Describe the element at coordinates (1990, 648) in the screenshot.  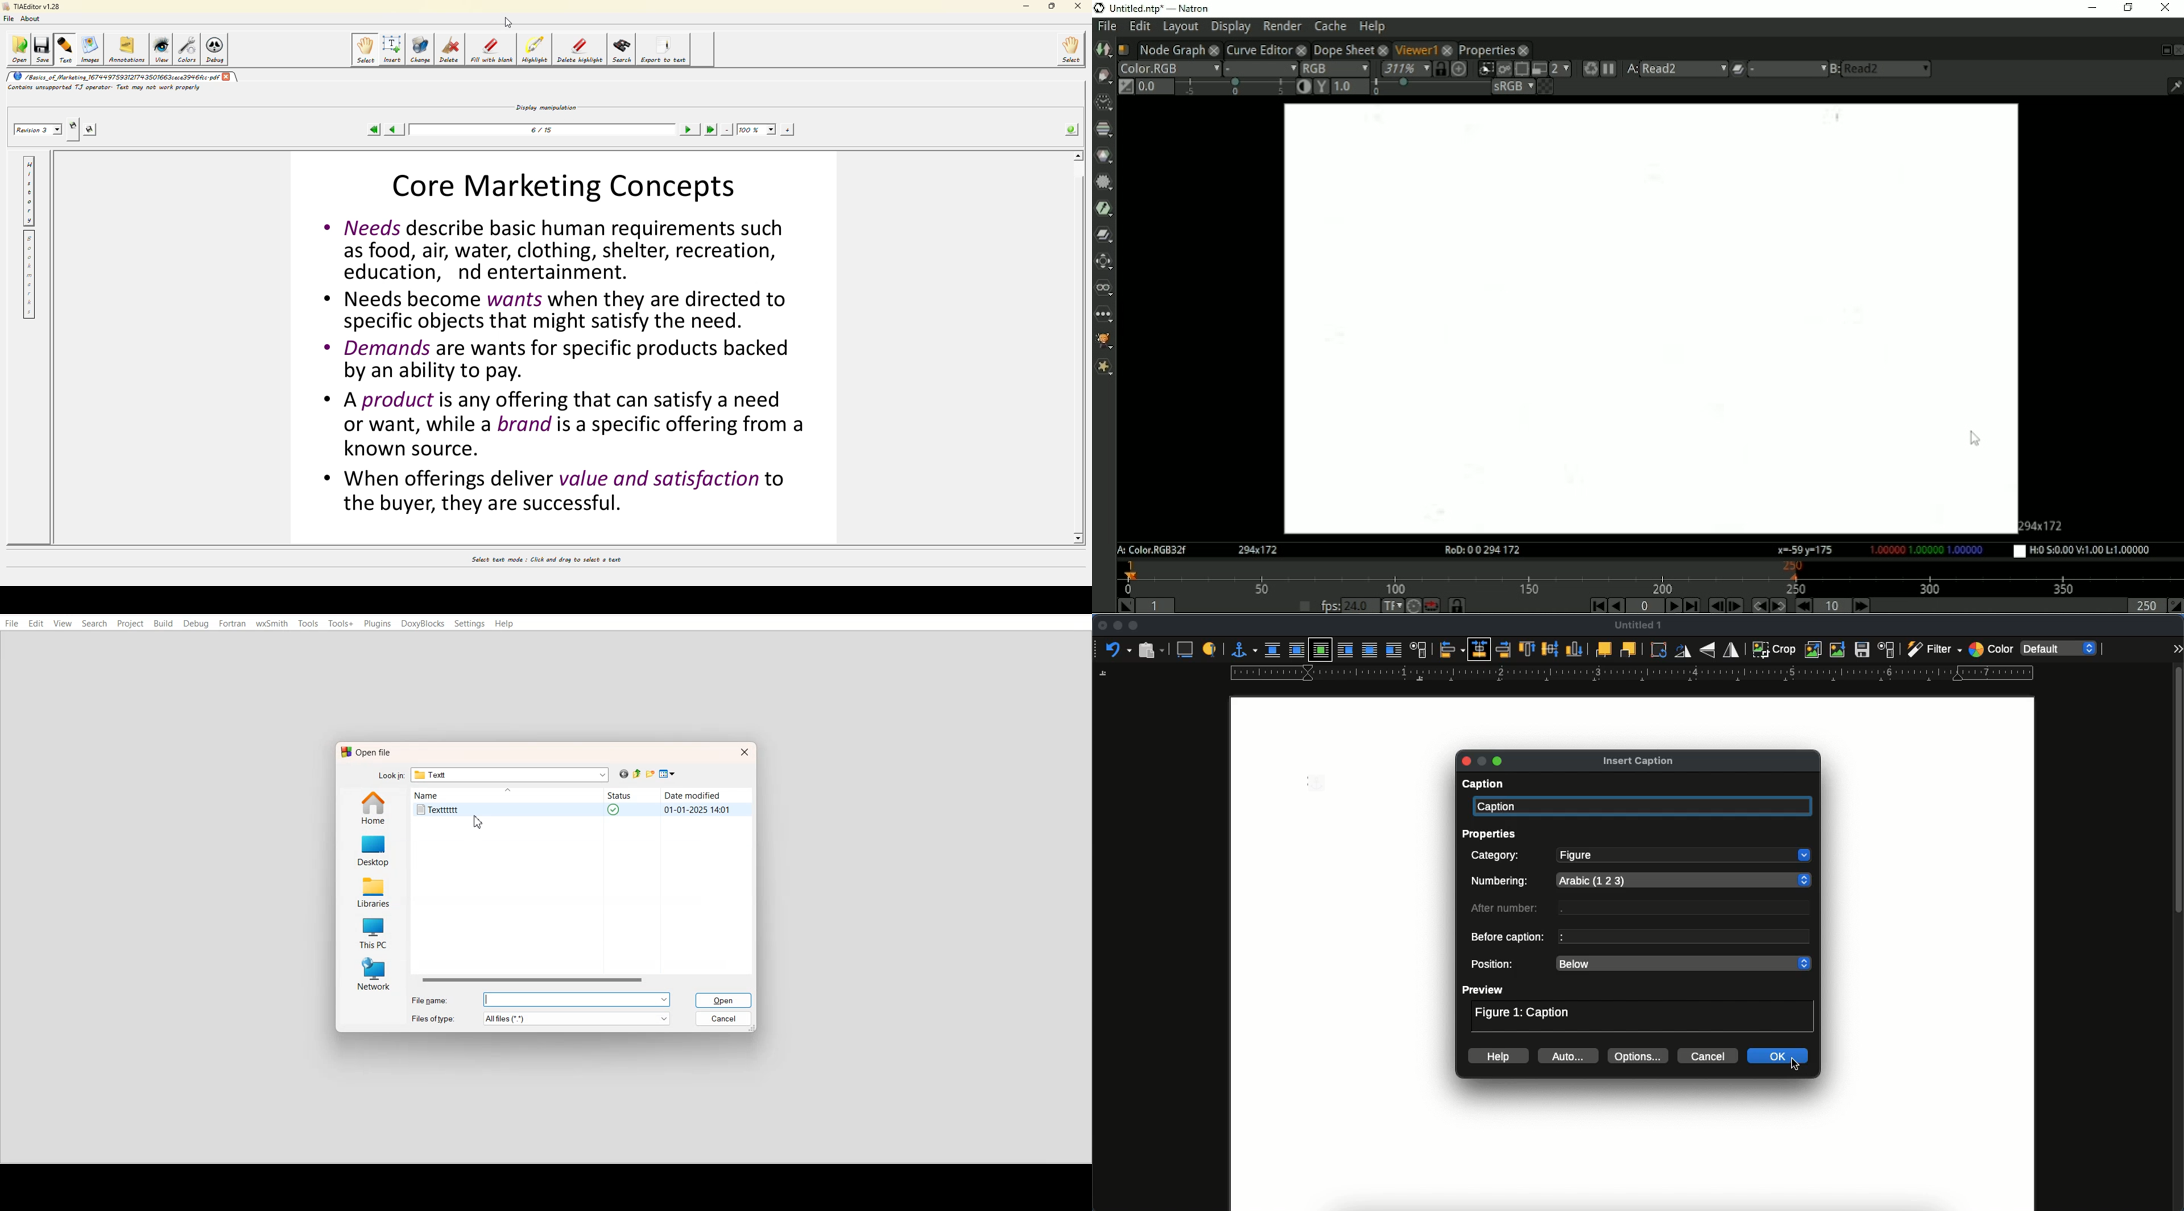
I see `color` at that location.